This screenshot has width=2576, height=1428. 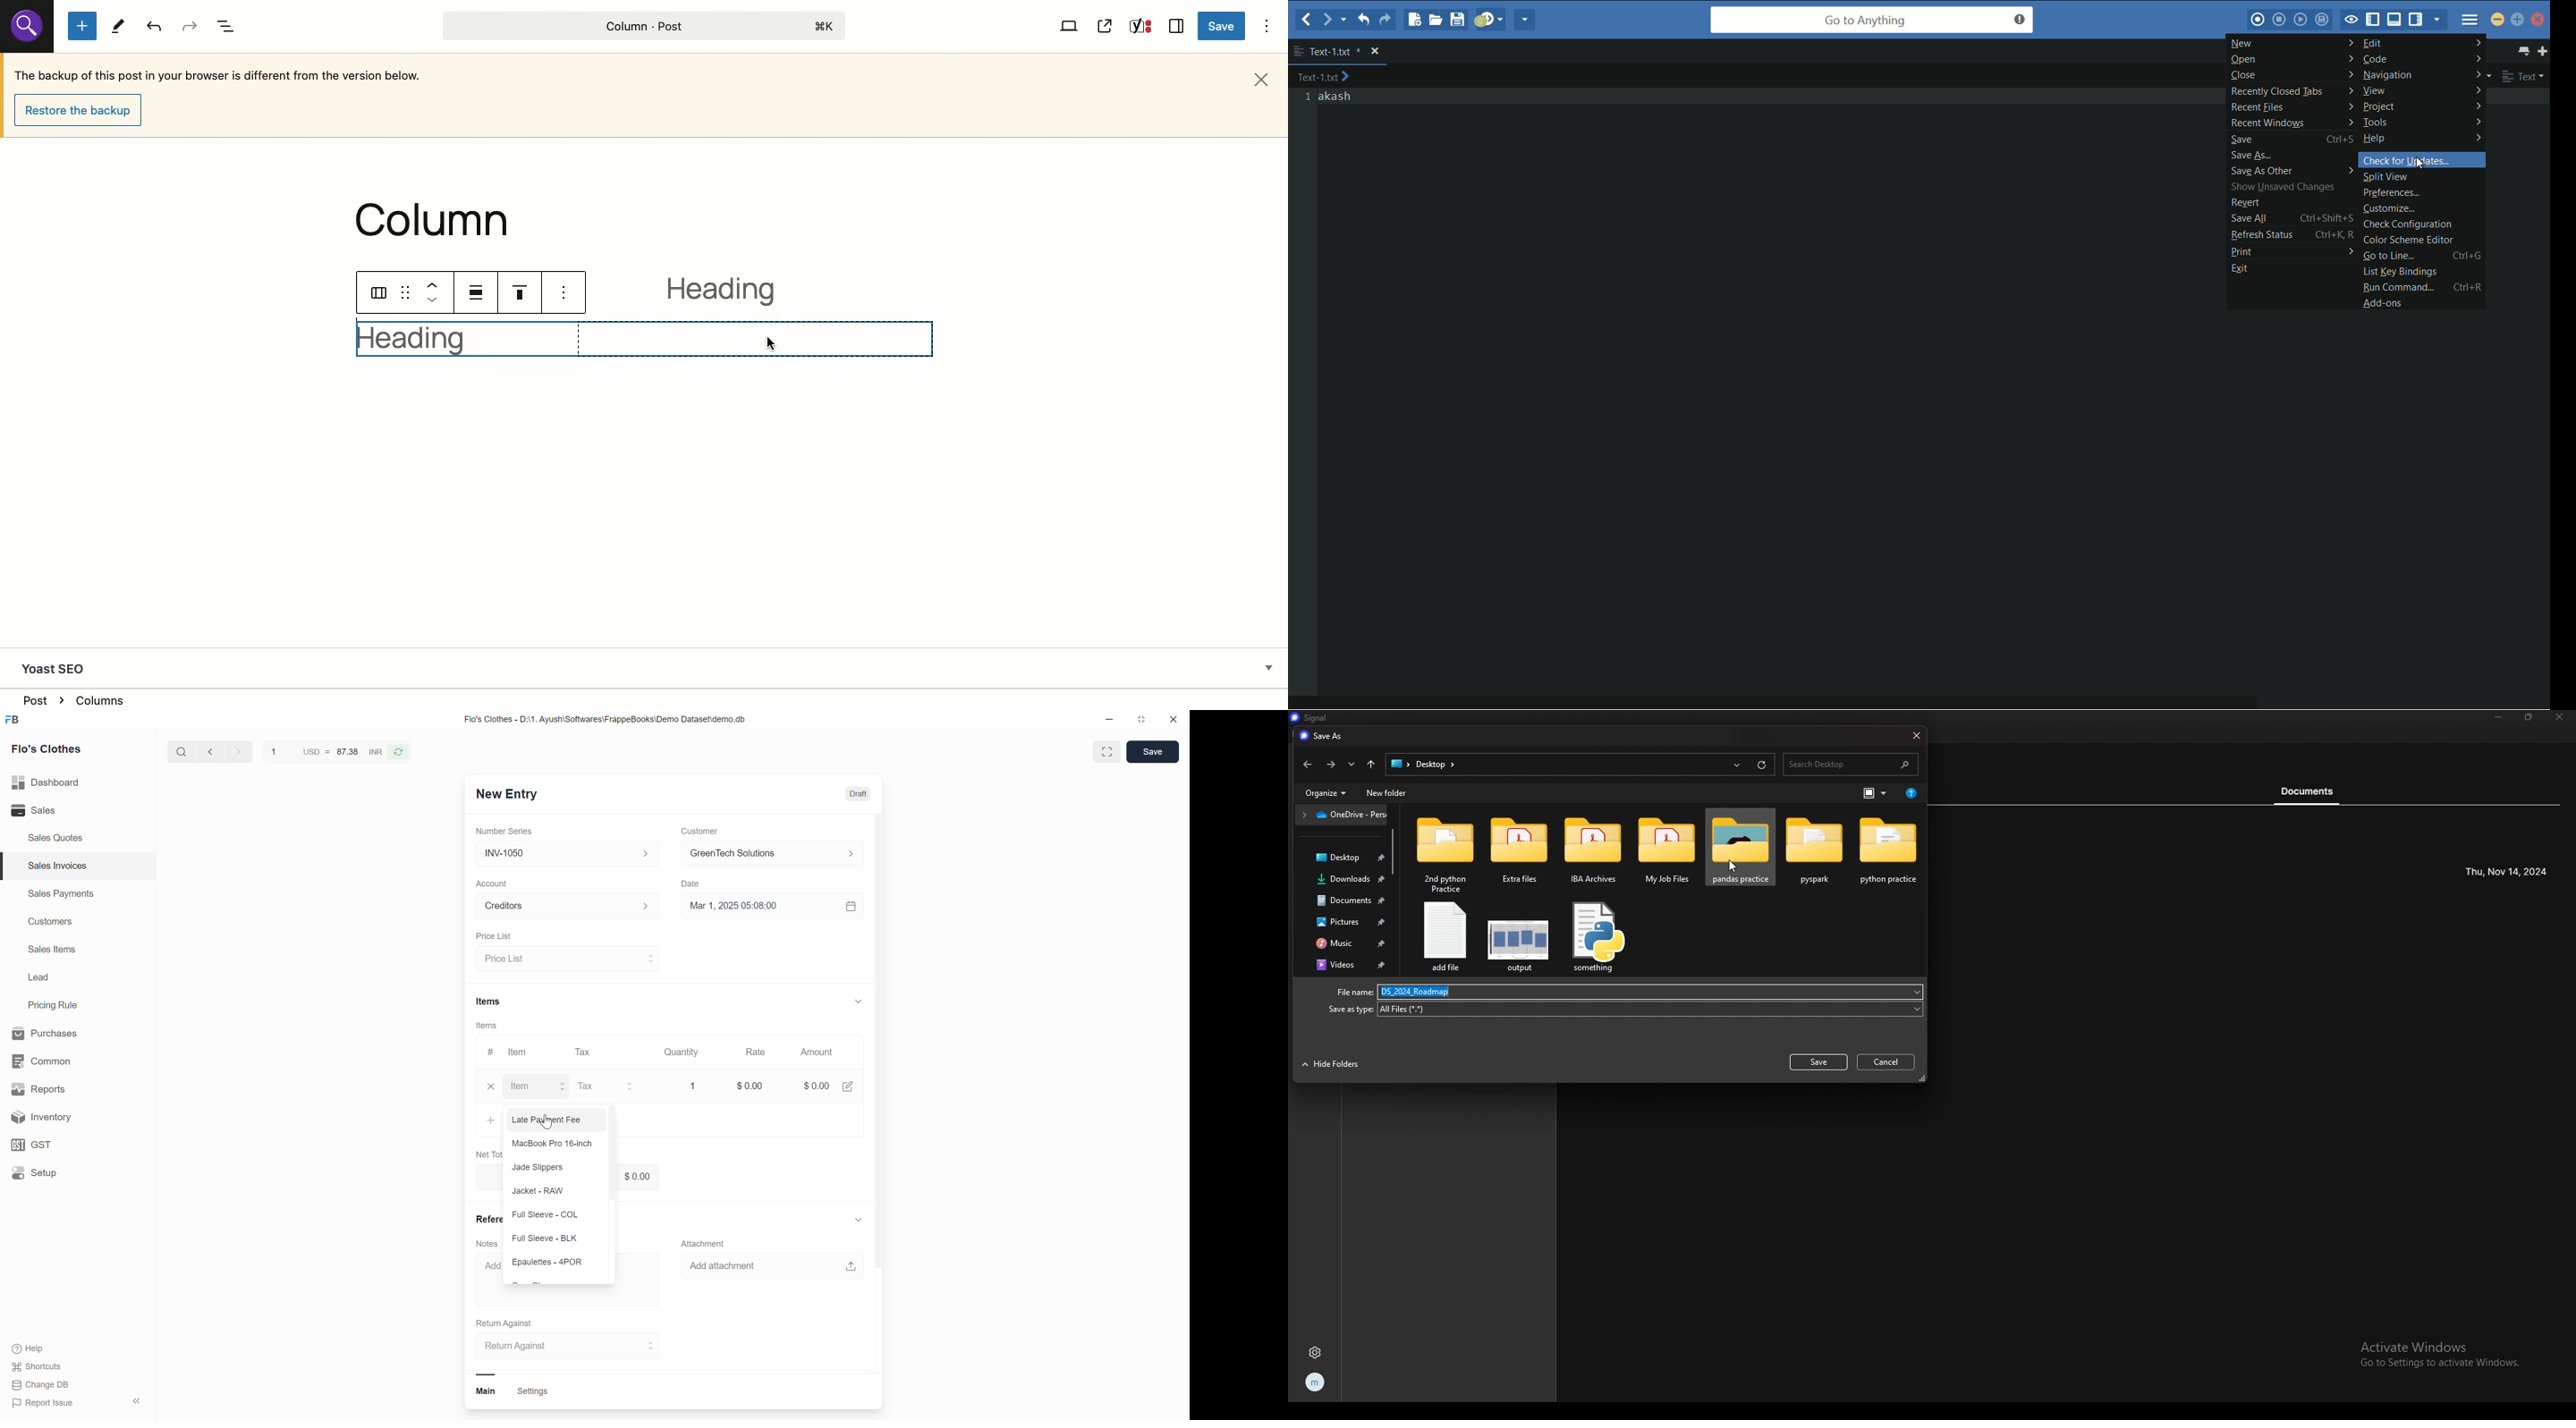 I want to click on Pricing Rule, so click(x=54, y=1005).